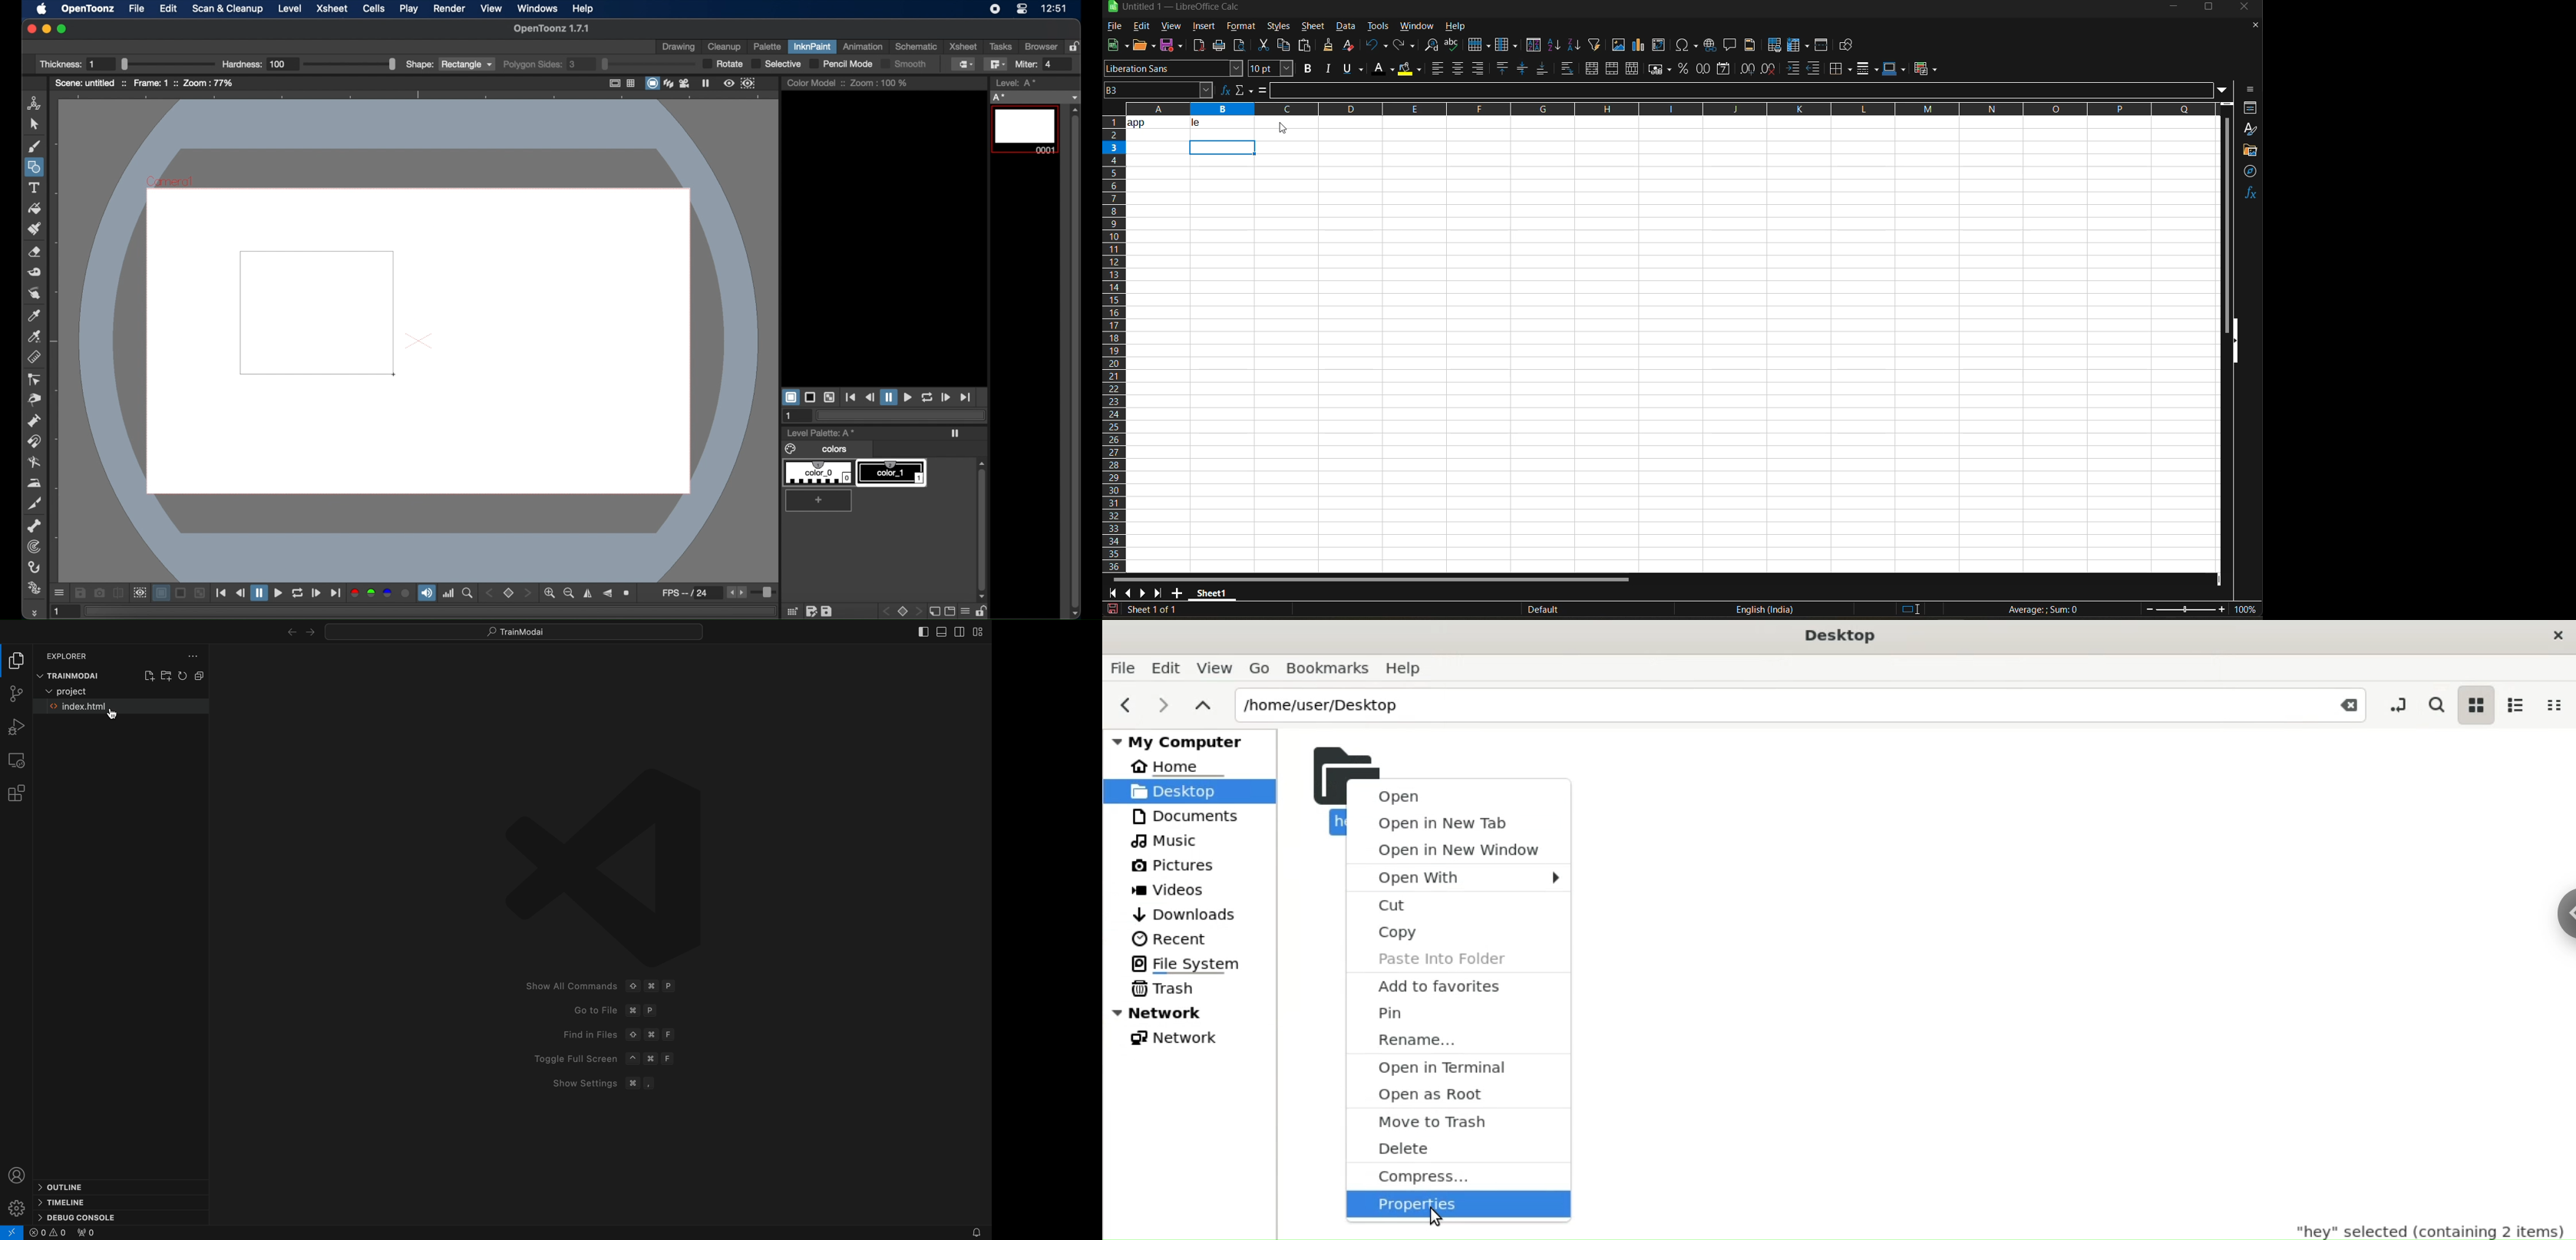 The width and height of the screenshot is (2576, 1260). What do you see at coordinates (1223, 147) in the screenshot?
I see `selected cells` at bounding box center [1223, 147].